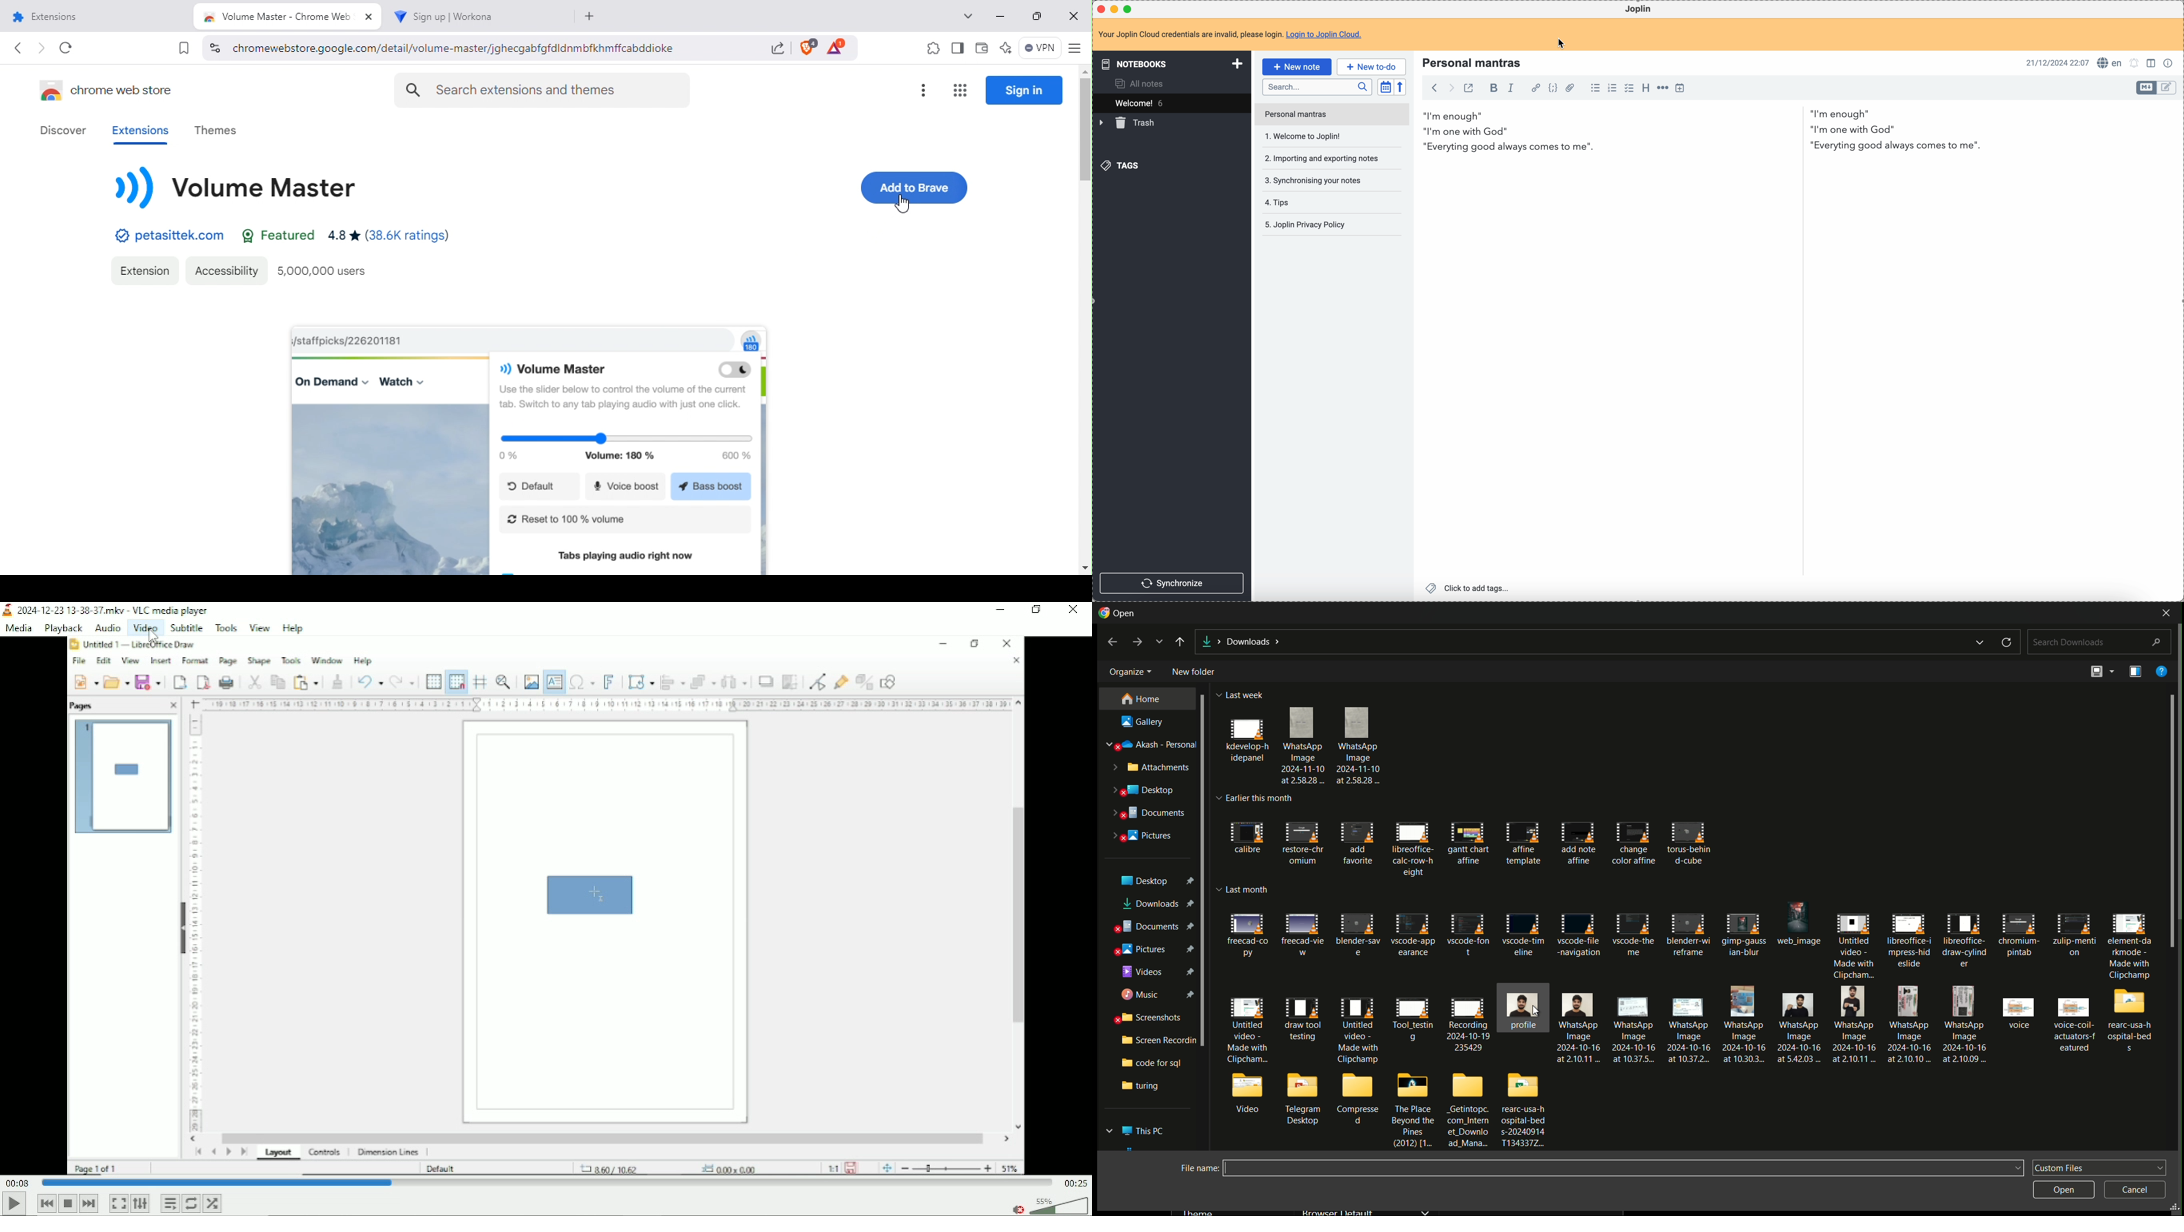  What do you see at coordinates (14, 1205) in the screenshot?
I see `Play` at bounding box center [14, 1205].